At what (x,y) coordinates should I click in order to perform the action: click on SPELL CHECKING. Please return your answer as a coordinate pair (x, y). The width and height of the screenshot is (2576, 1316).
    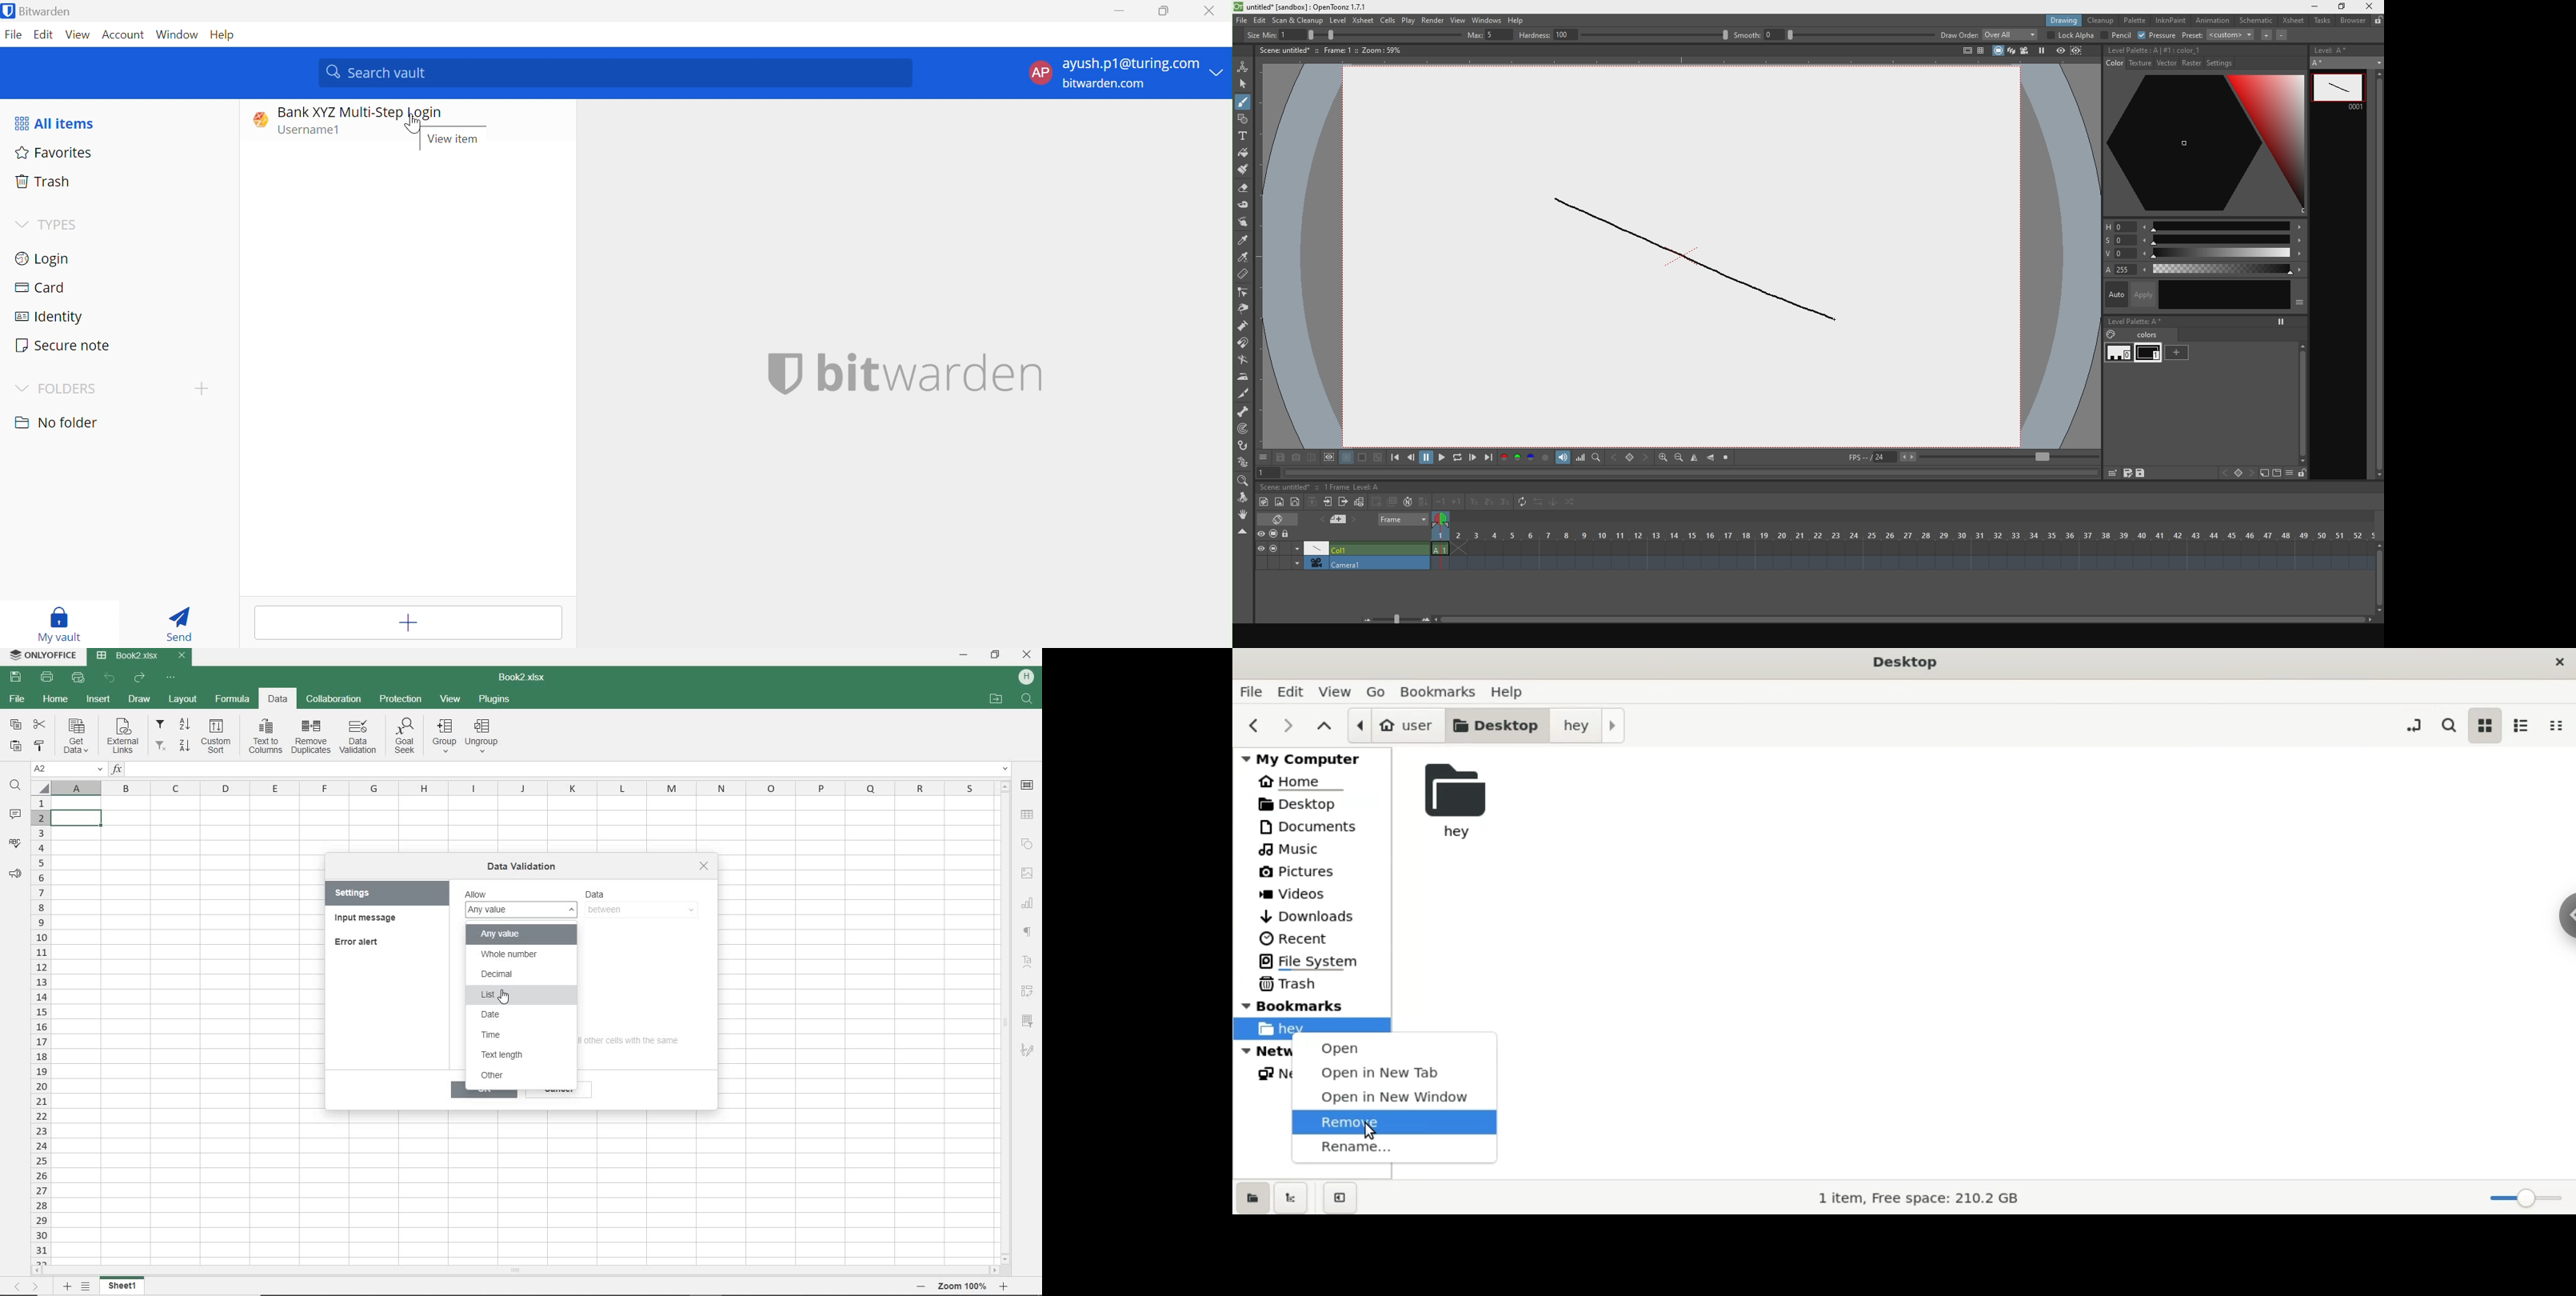
    Looking at the image, I should click on (16, 843).